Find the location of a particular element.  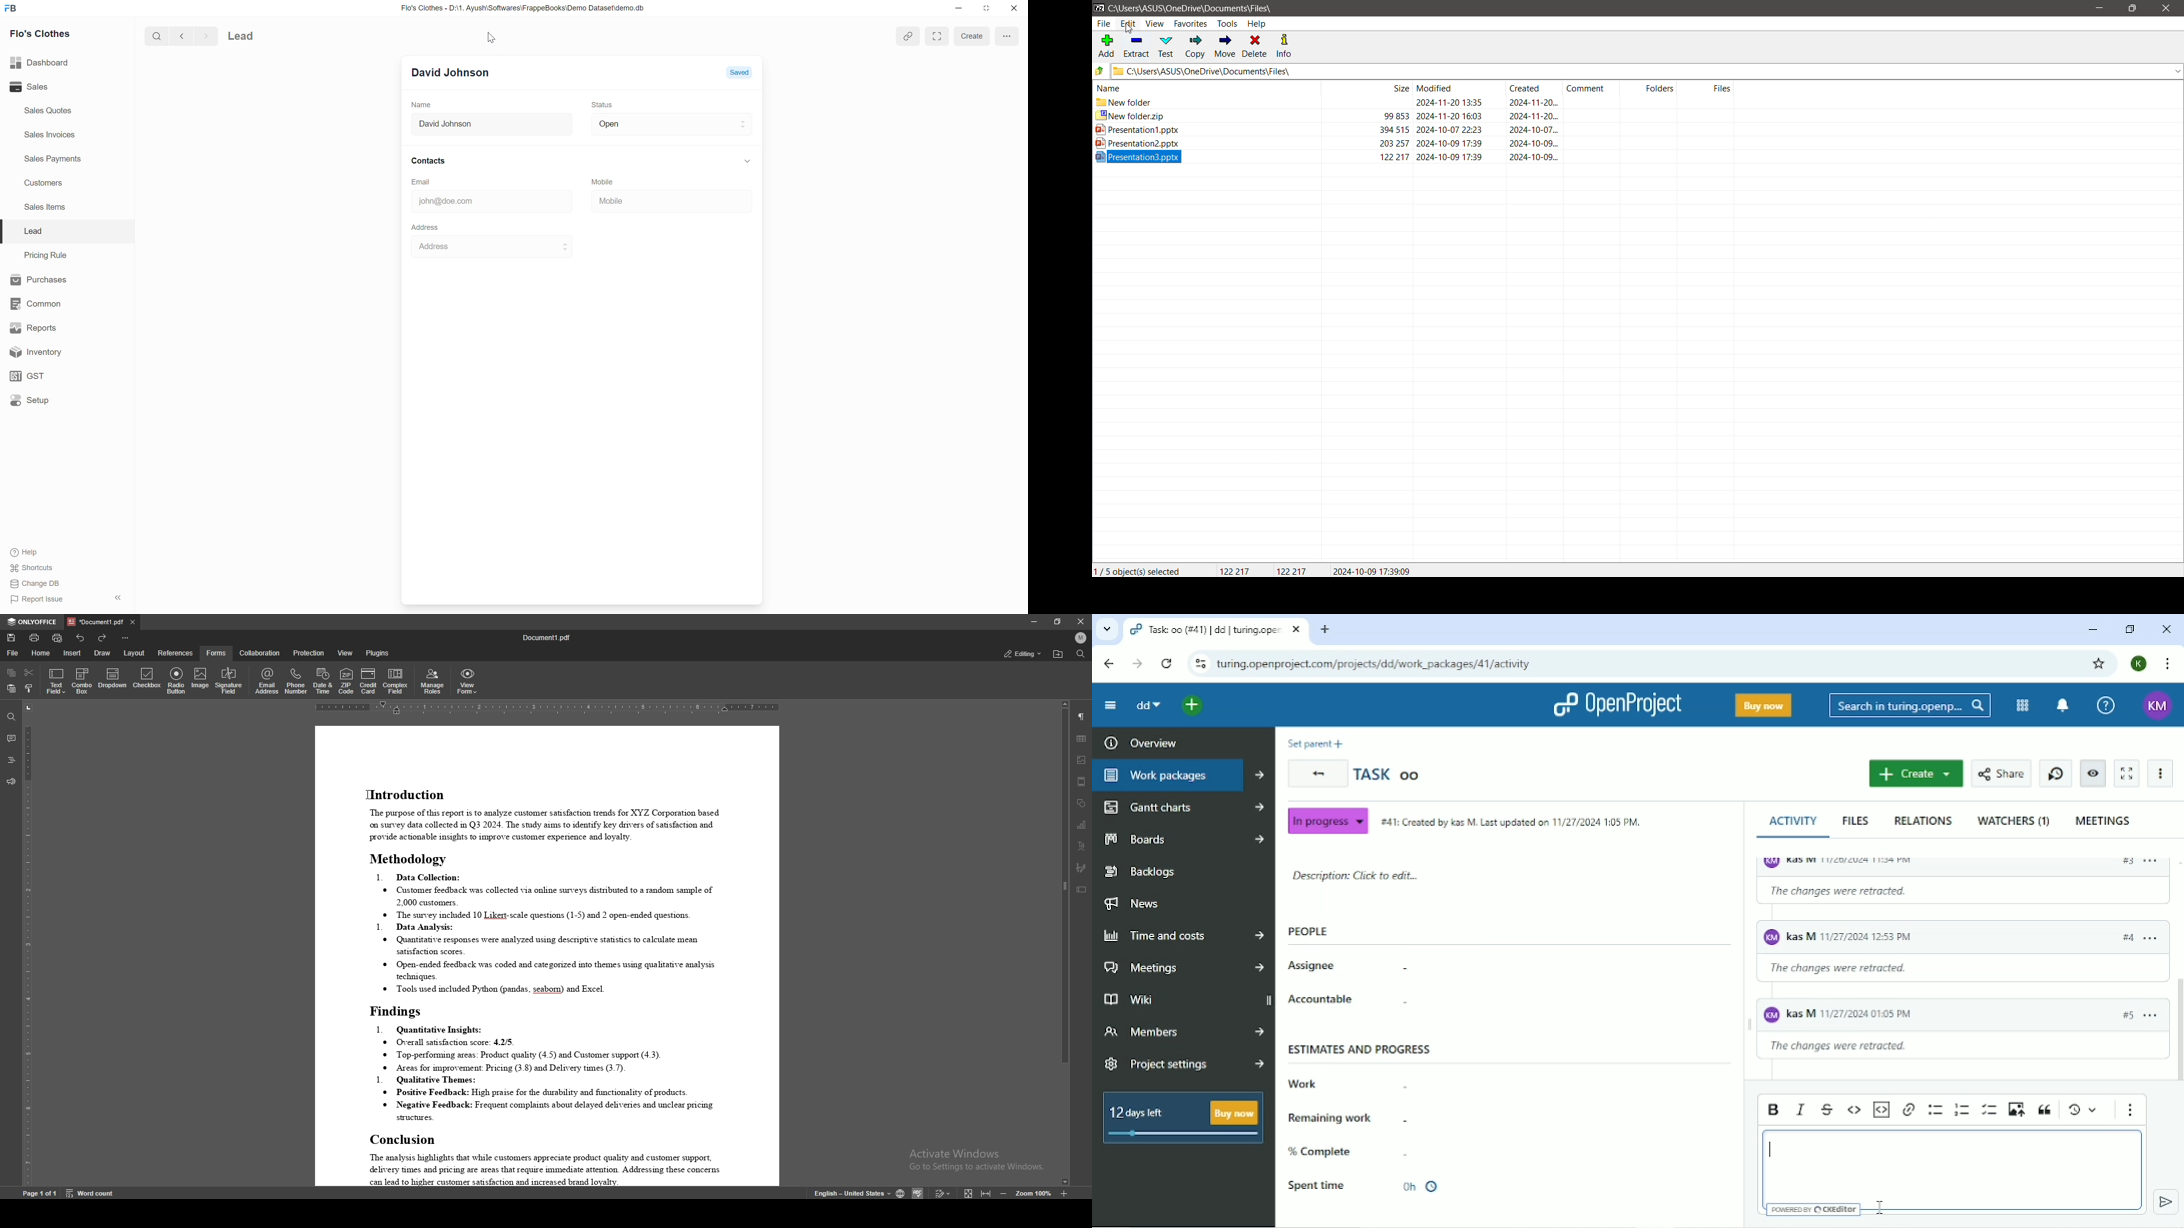

close down is located at coordinates (988, 8).